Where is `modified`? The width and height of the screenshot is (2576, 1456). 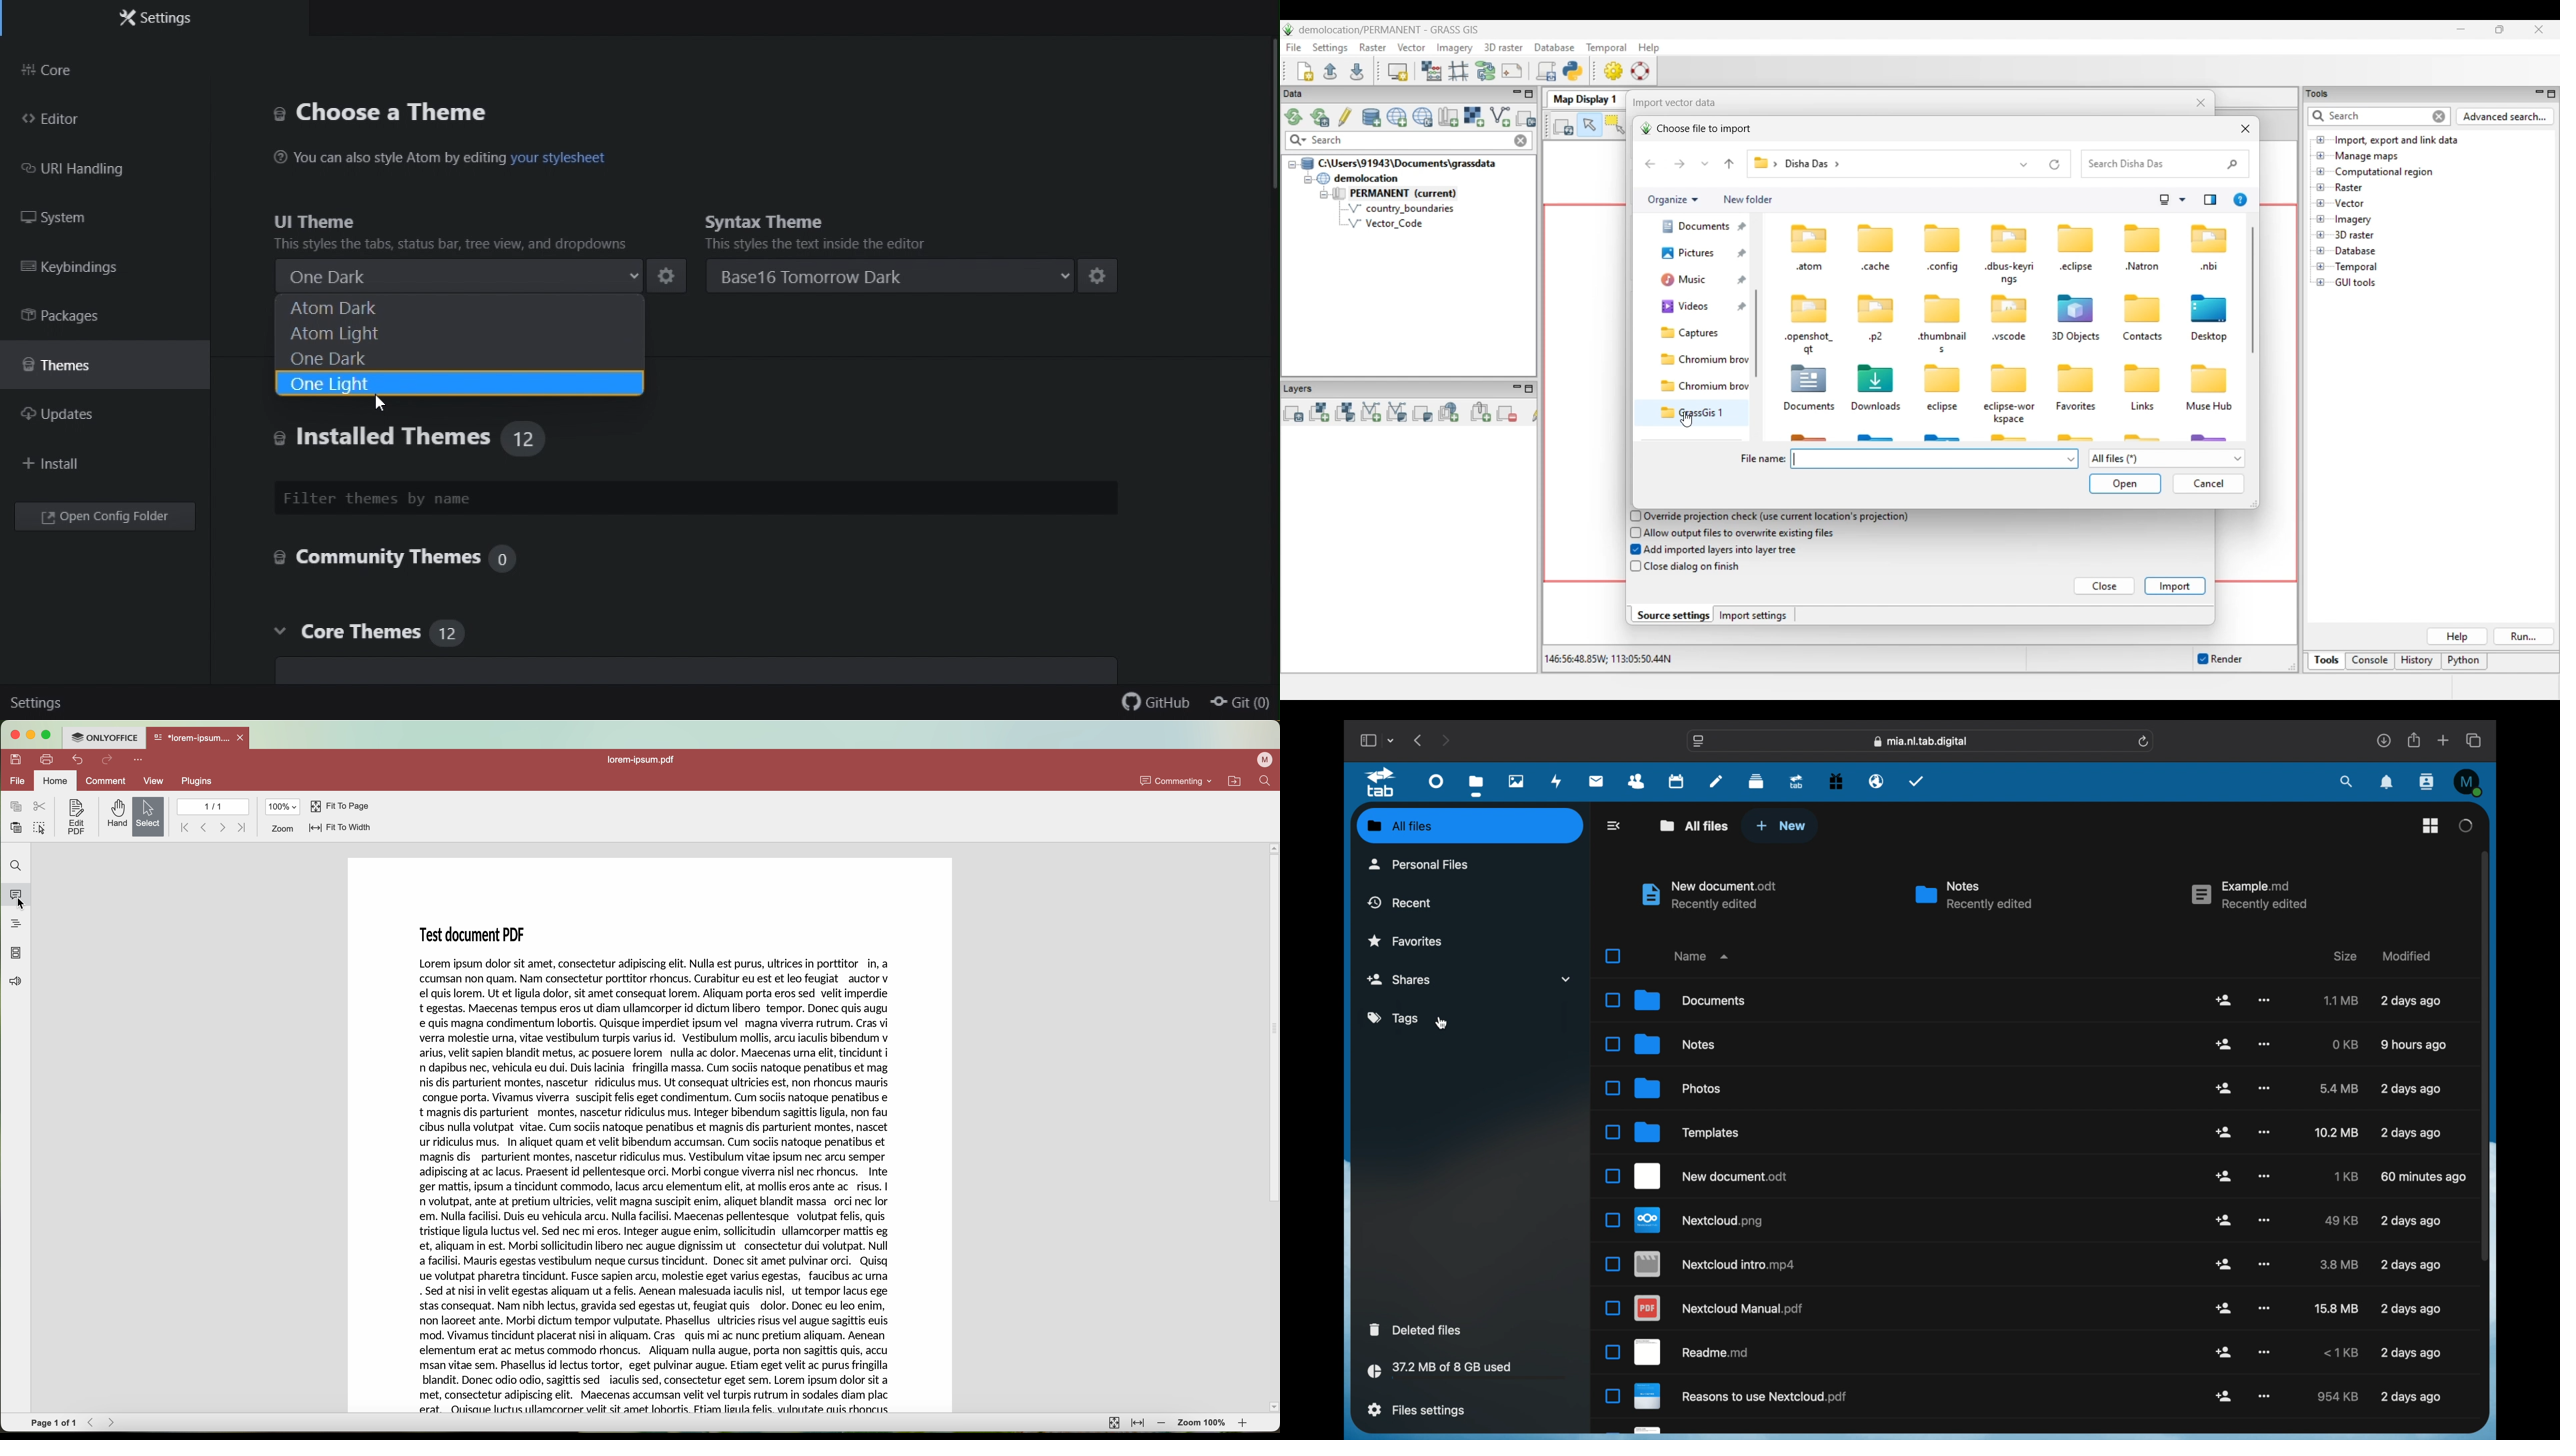
modified is located at coordinates (2411, 1221).